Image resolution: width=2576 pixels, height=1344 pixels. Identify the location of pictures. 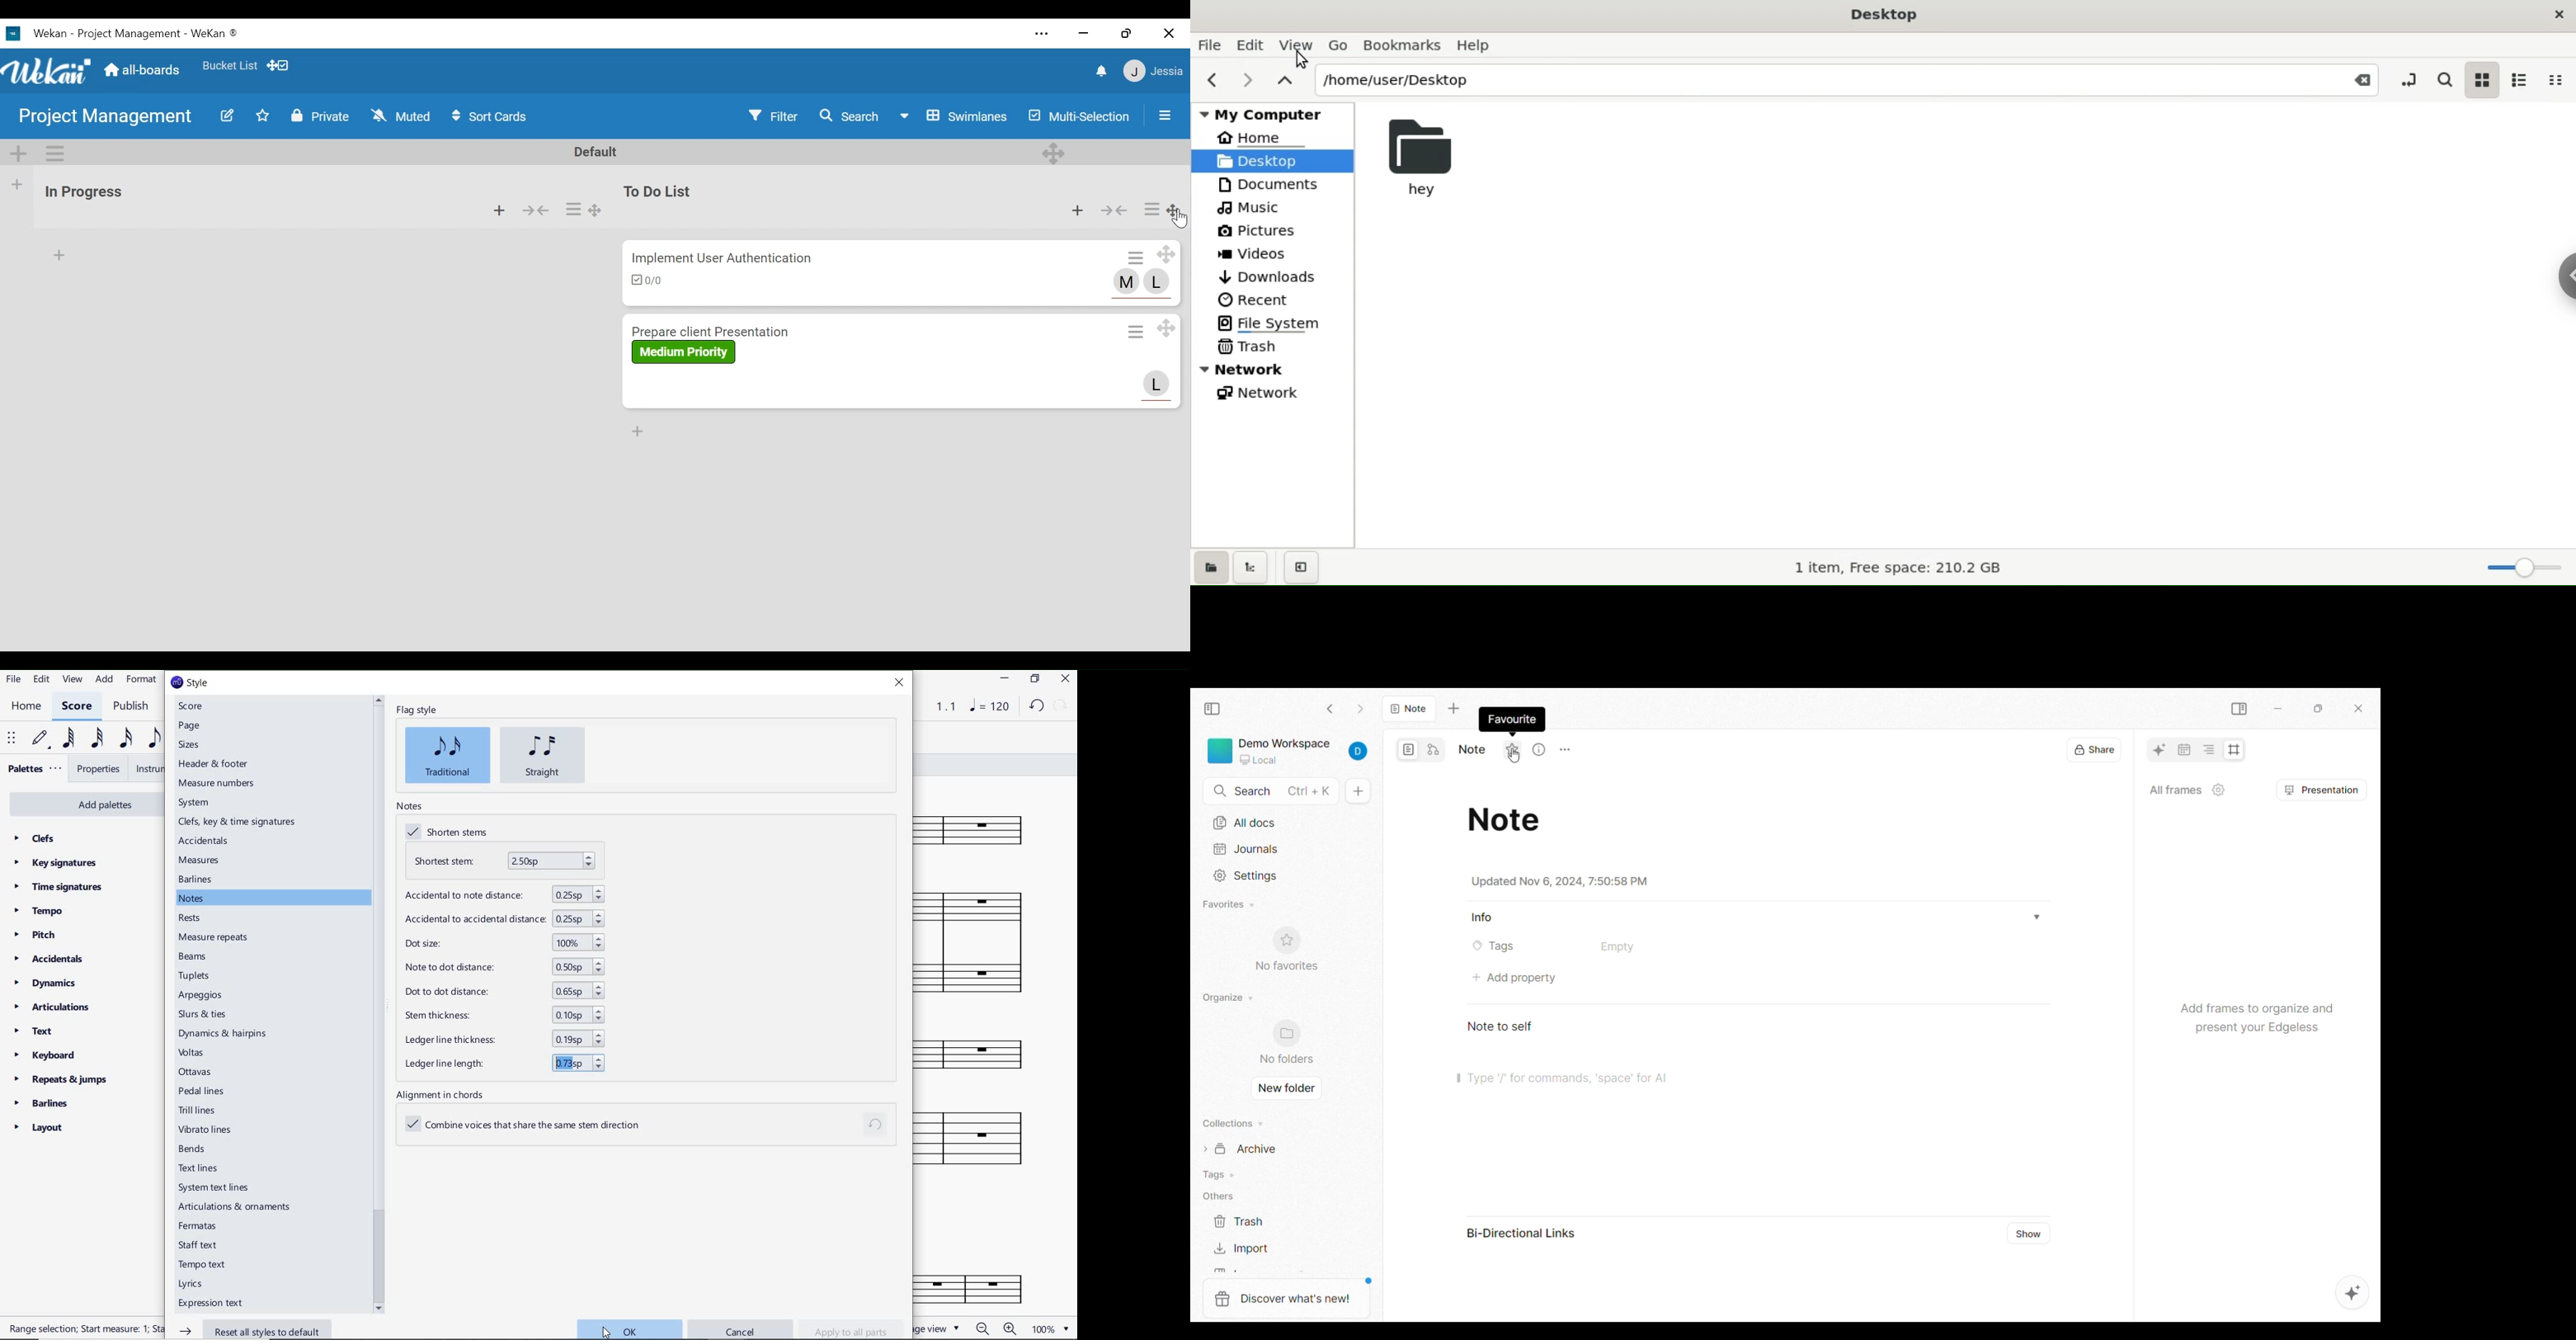
(1257, 231).